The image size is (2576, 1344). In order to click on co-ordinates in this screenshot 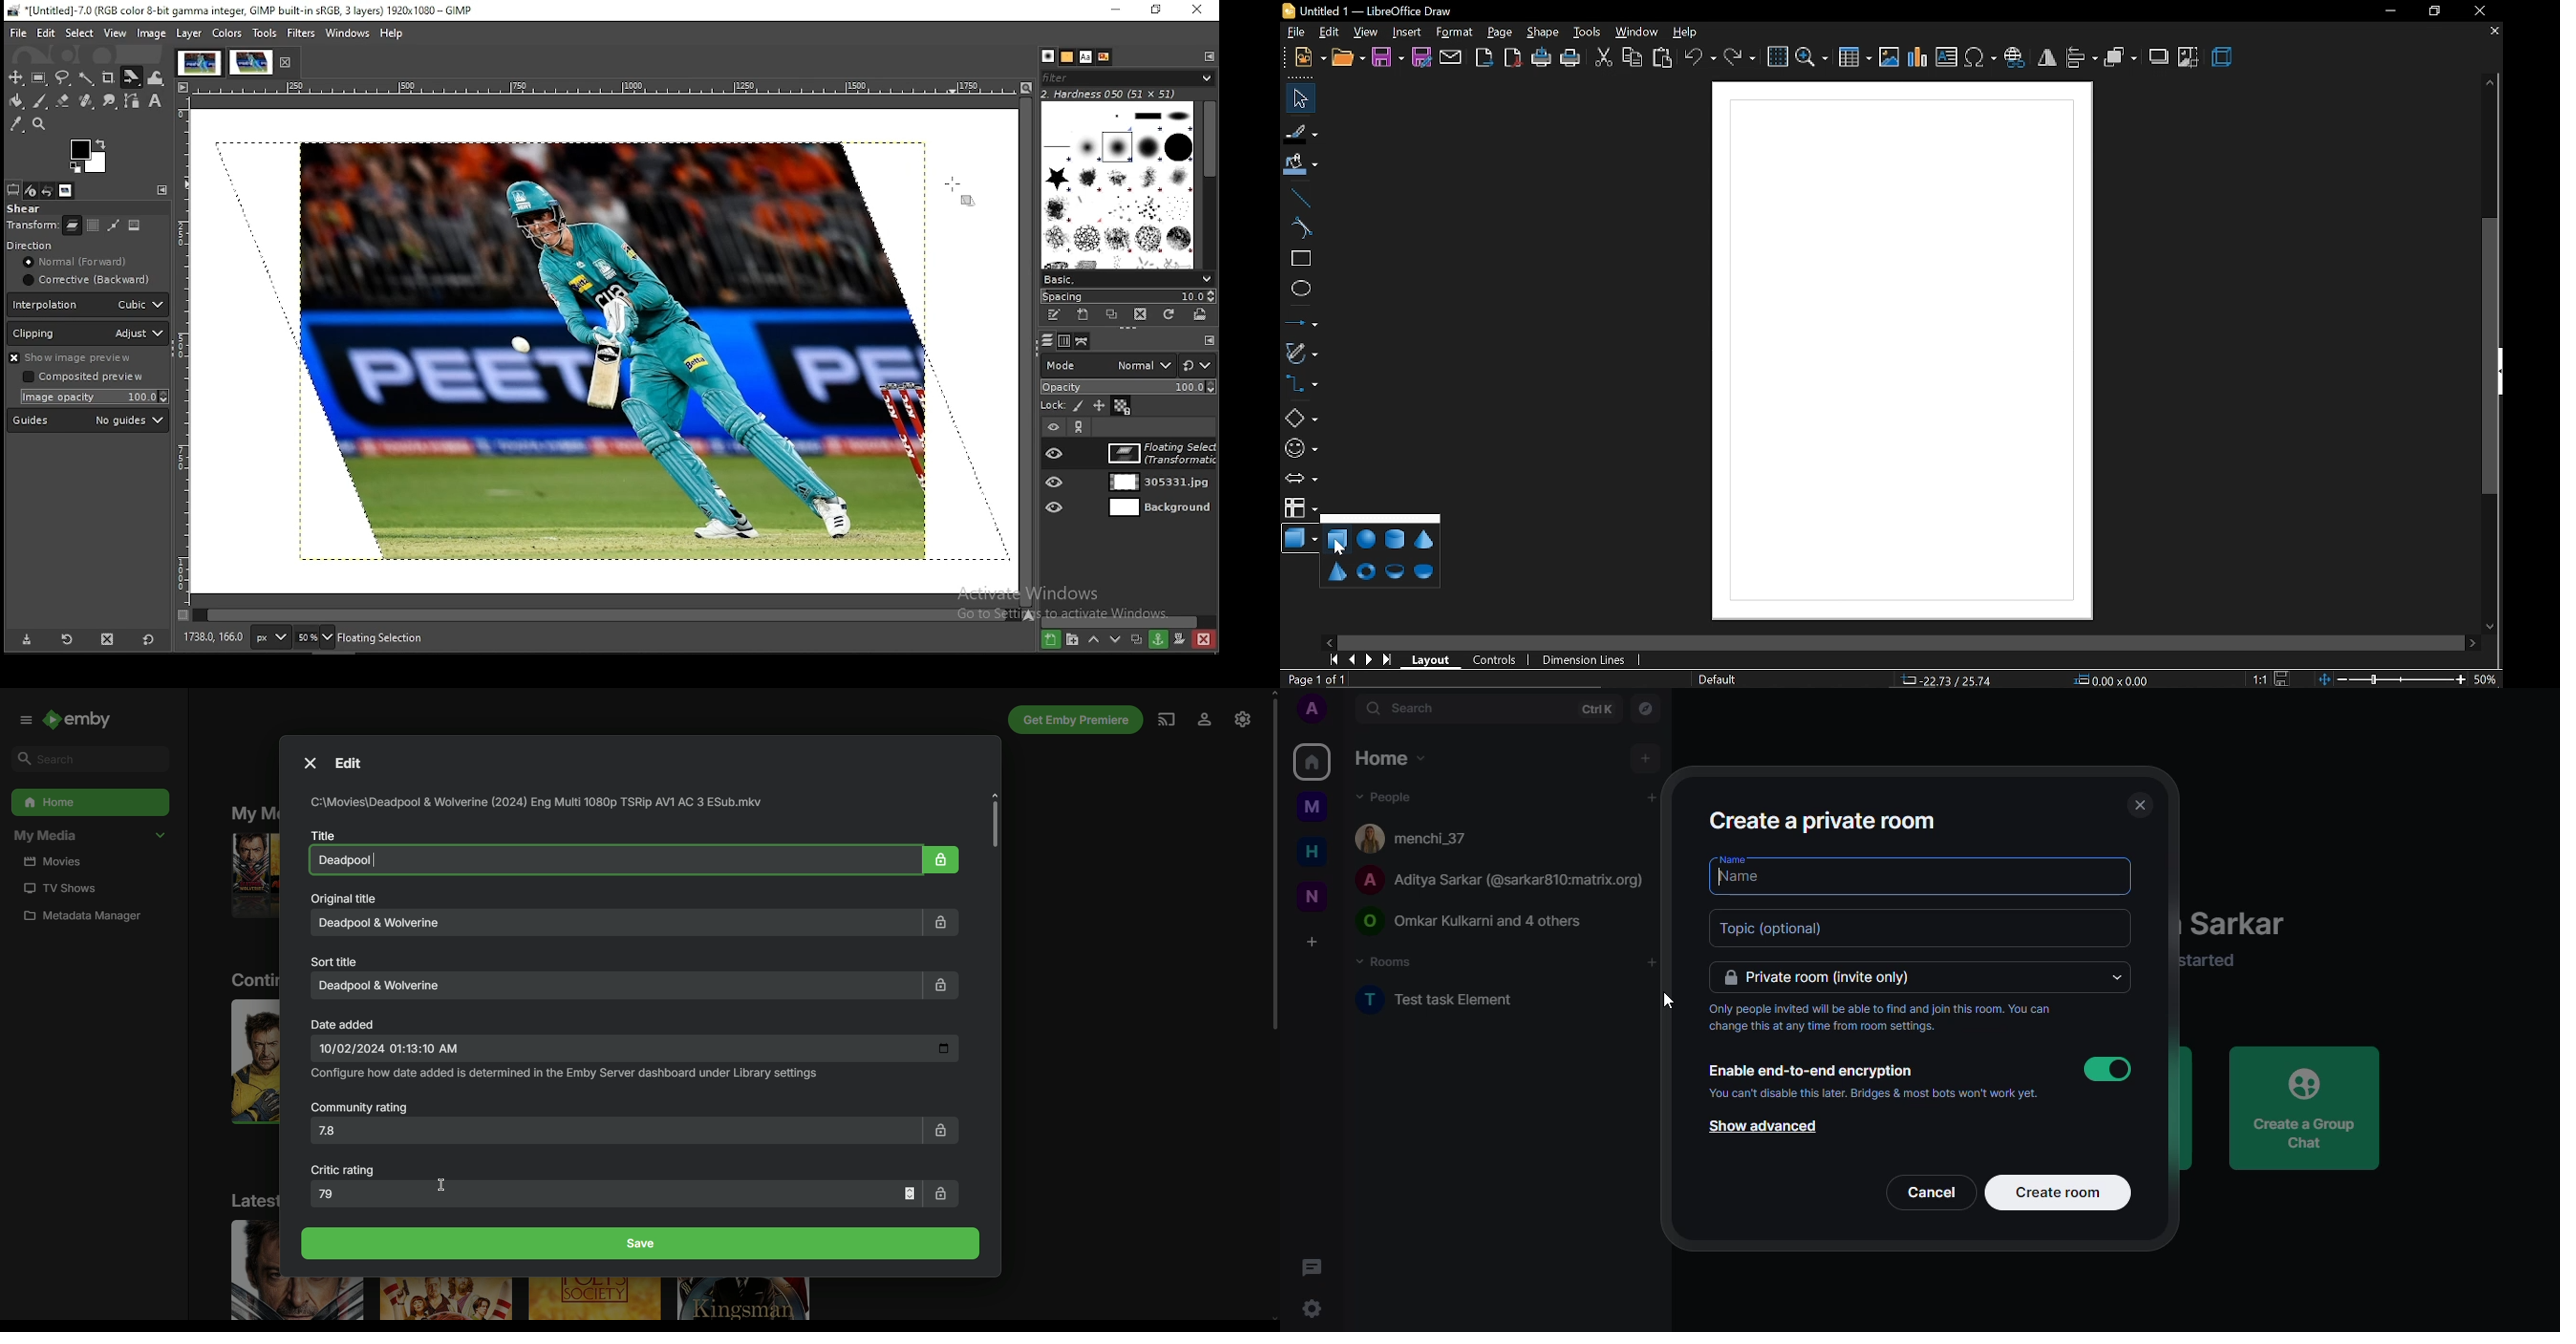, I will do `click(1952, 679)`.